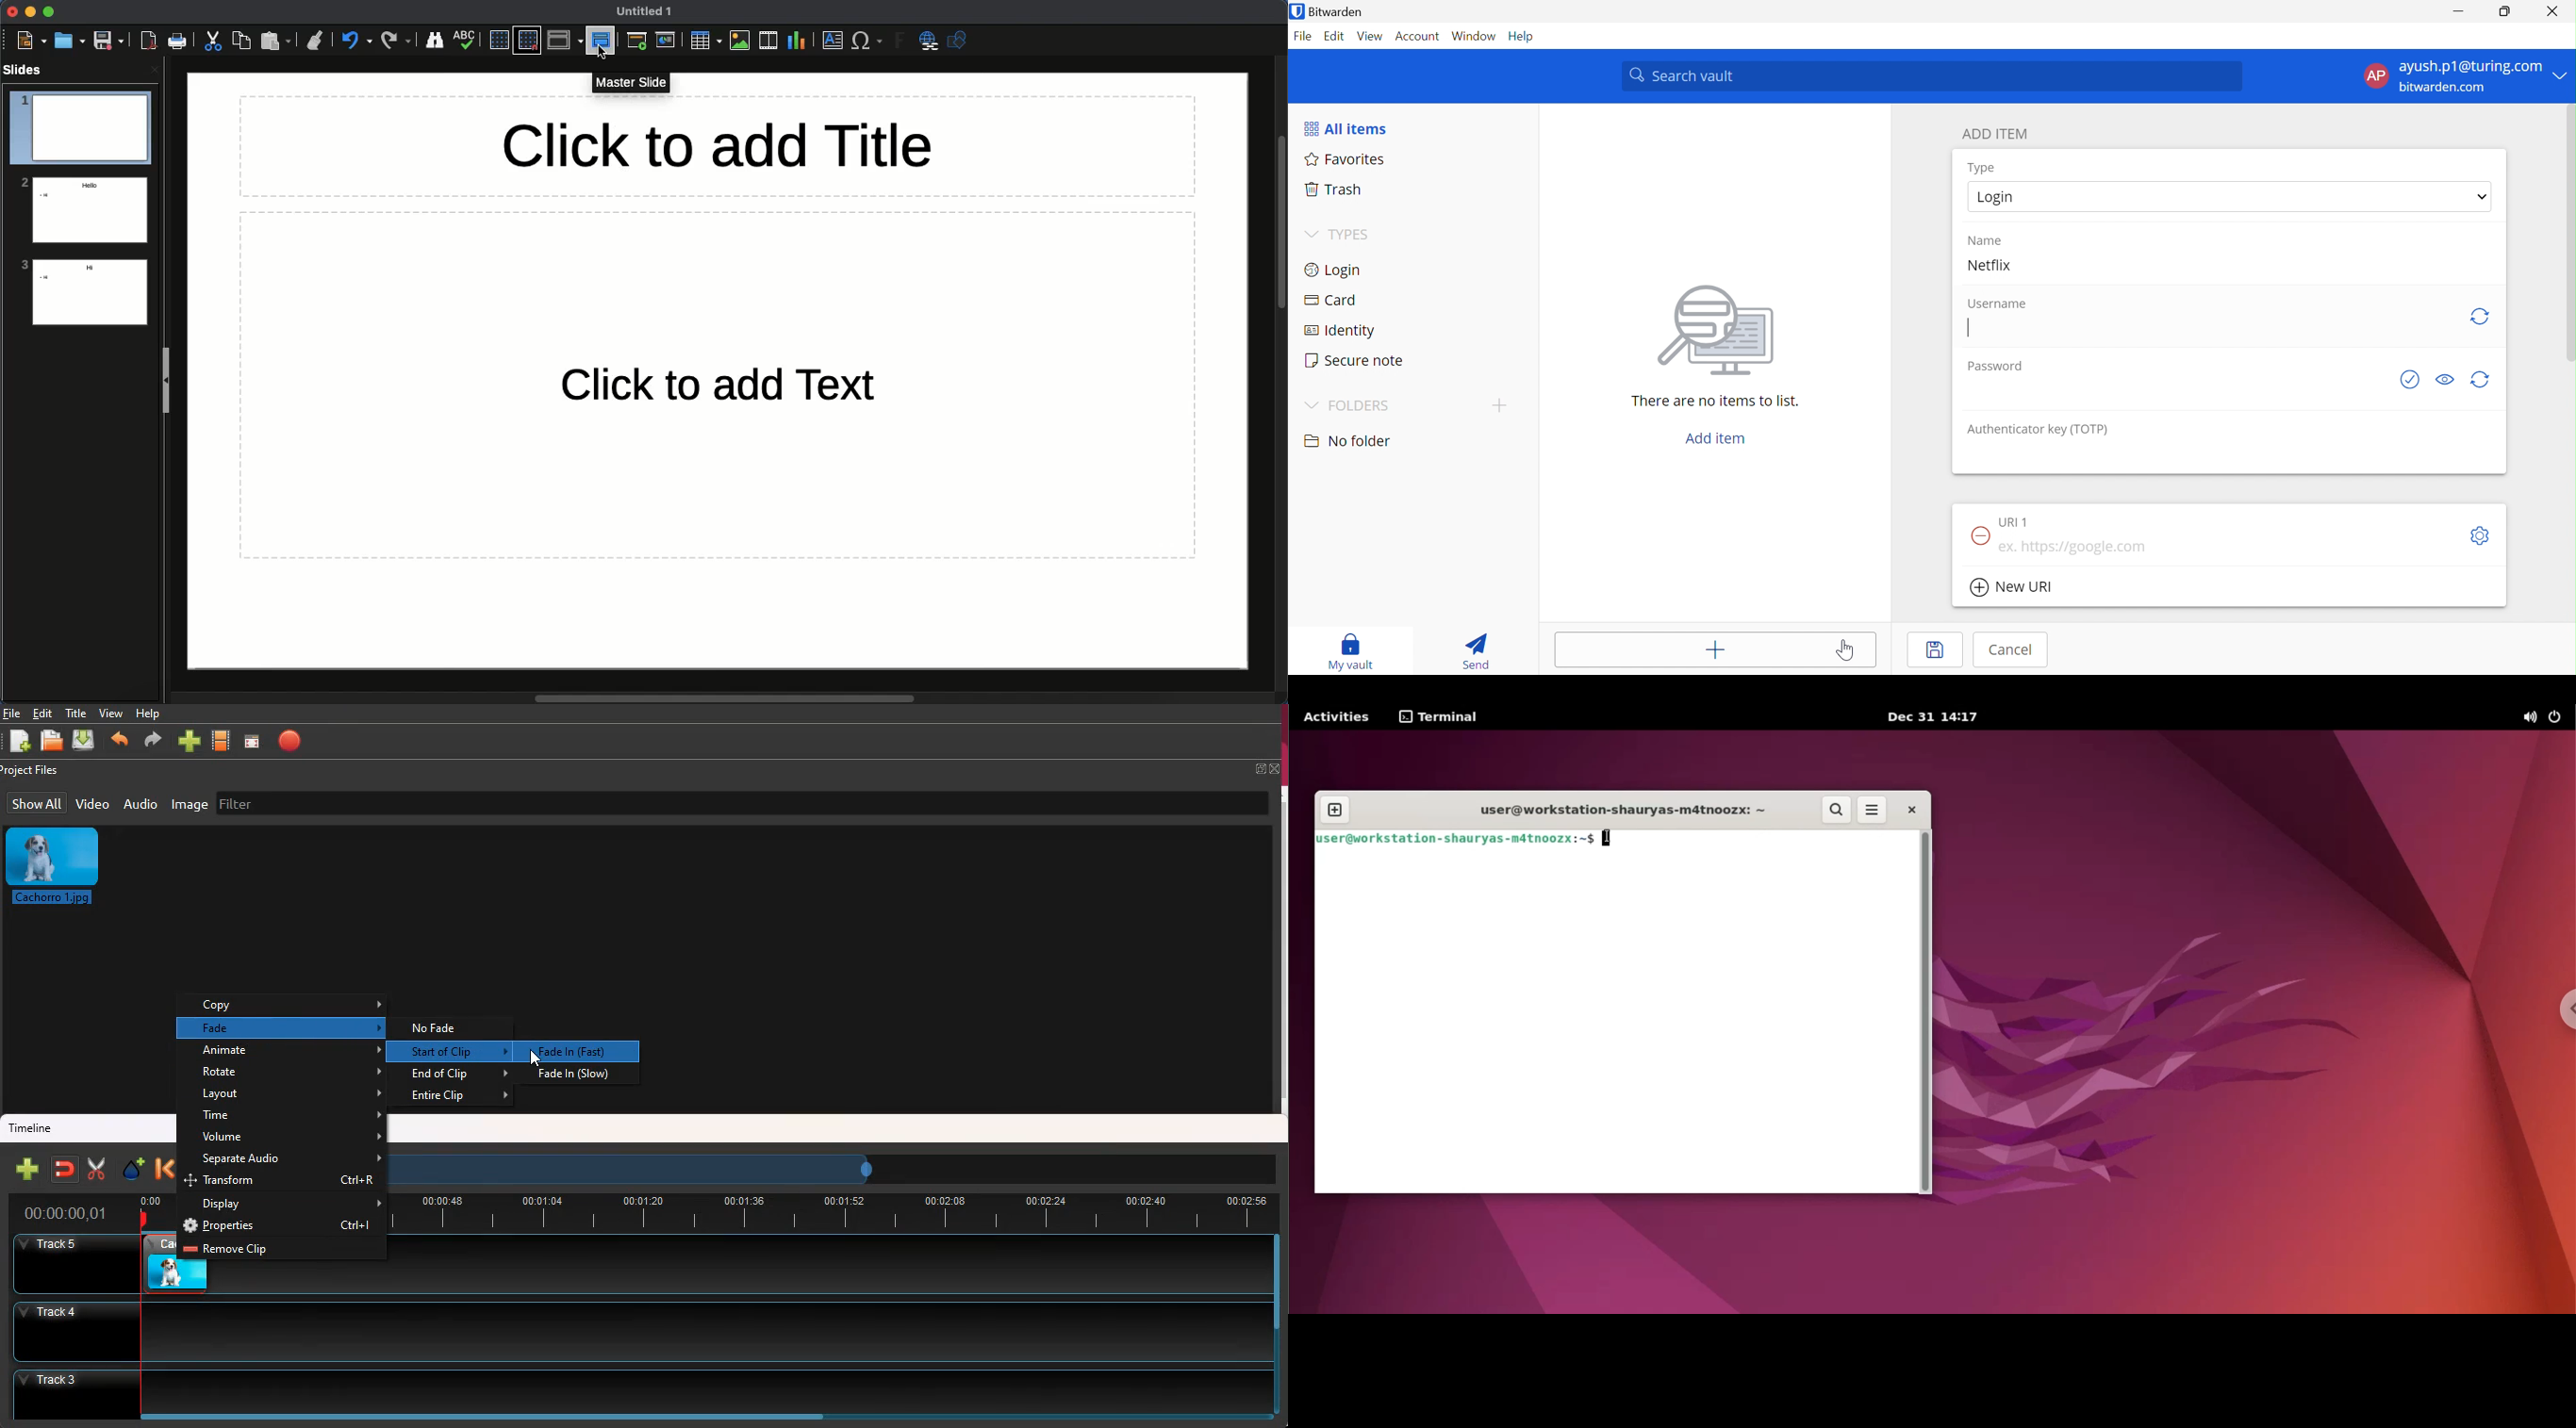  I want to click on fade in slow, so click(584, 1075).